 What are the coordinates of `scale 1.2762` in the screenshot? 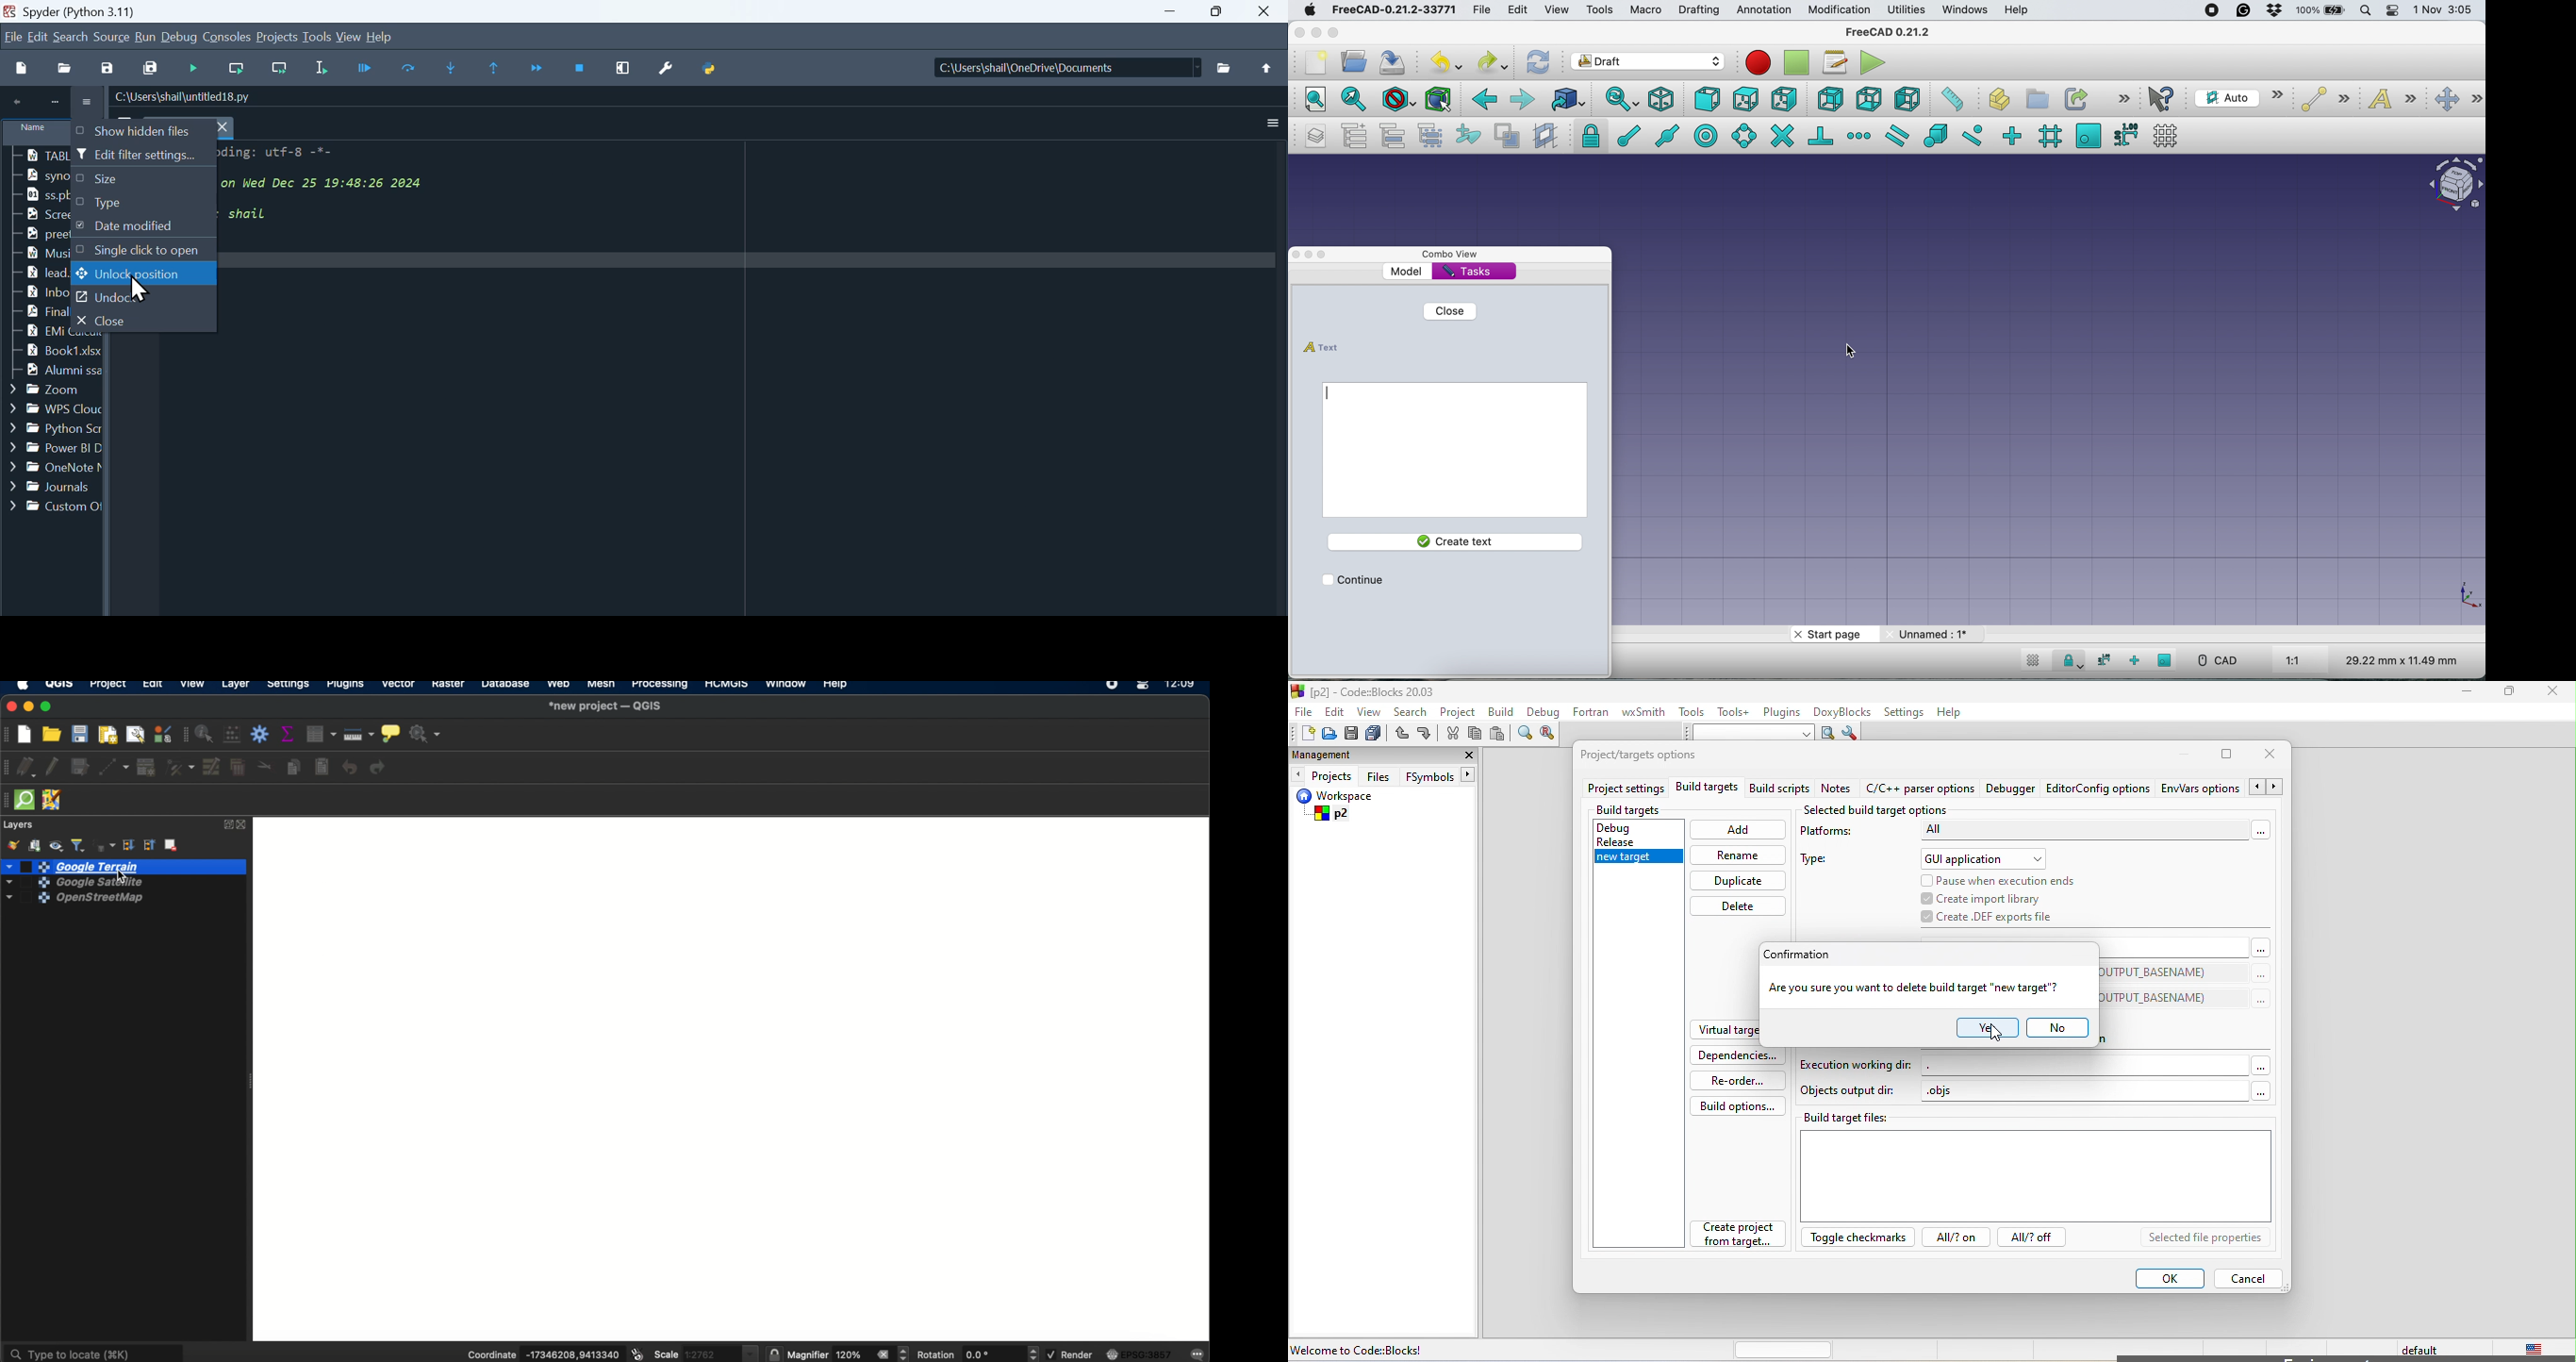 It's located at (705, 1352).